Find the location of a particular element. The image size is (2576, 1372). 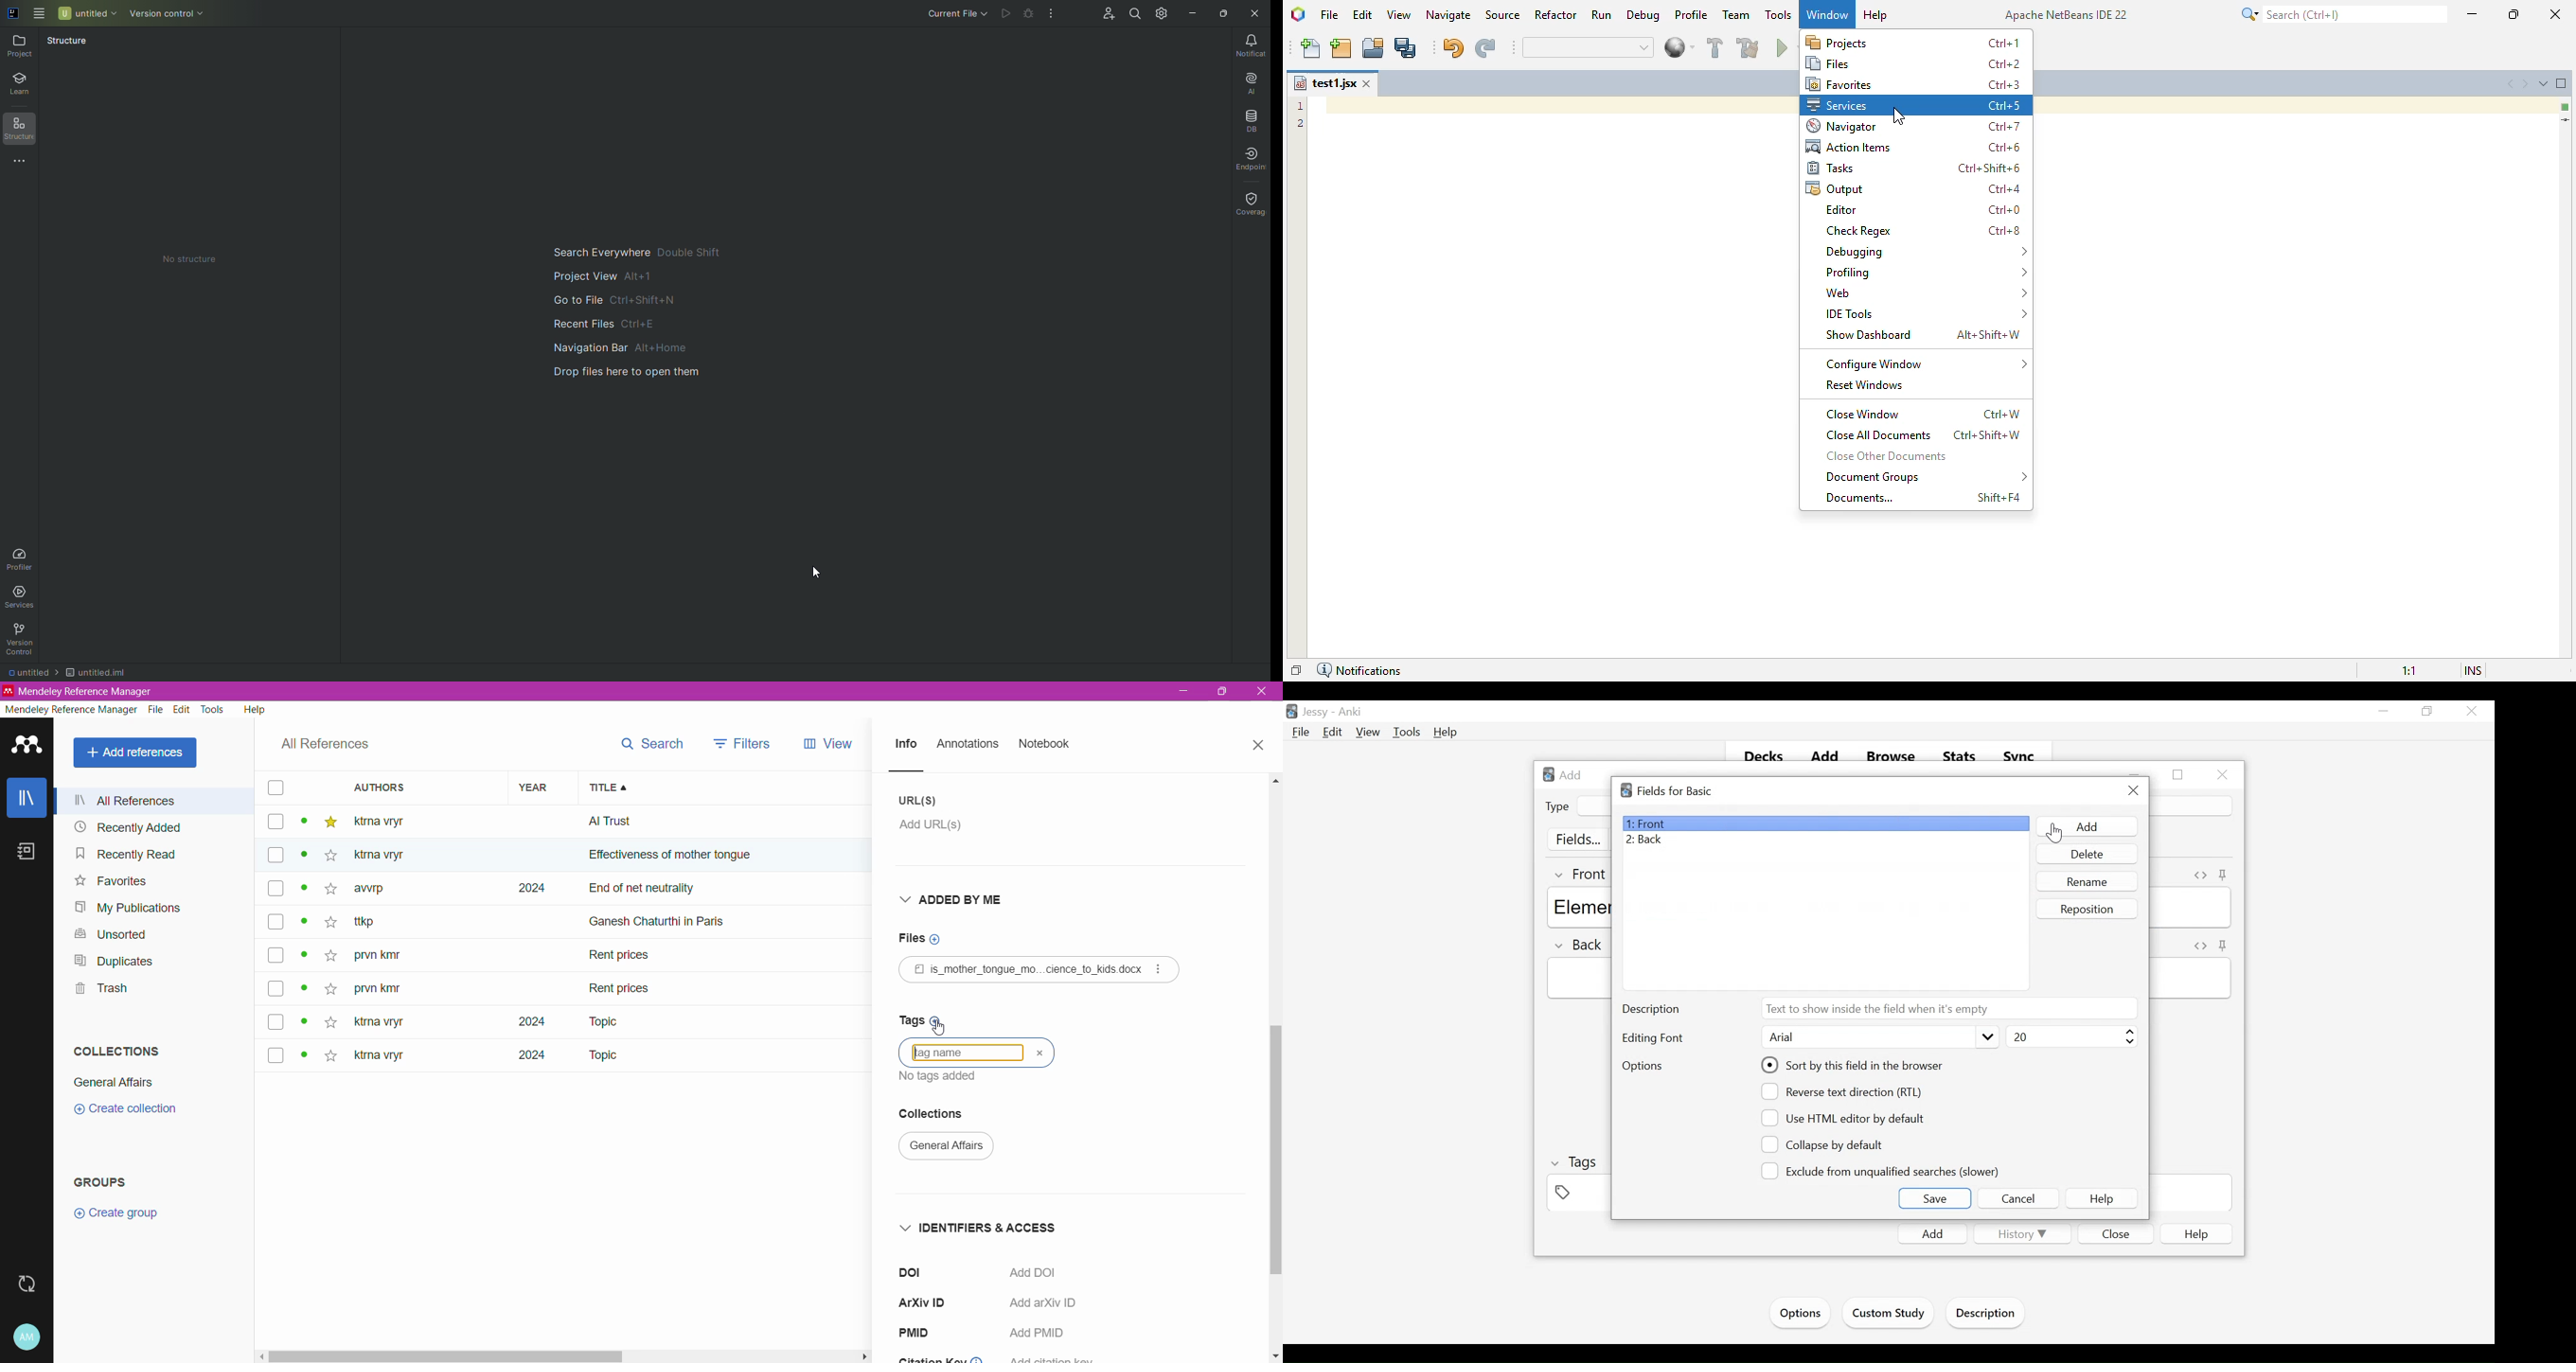

Custom Study is located at coordinates (1889, 1315).